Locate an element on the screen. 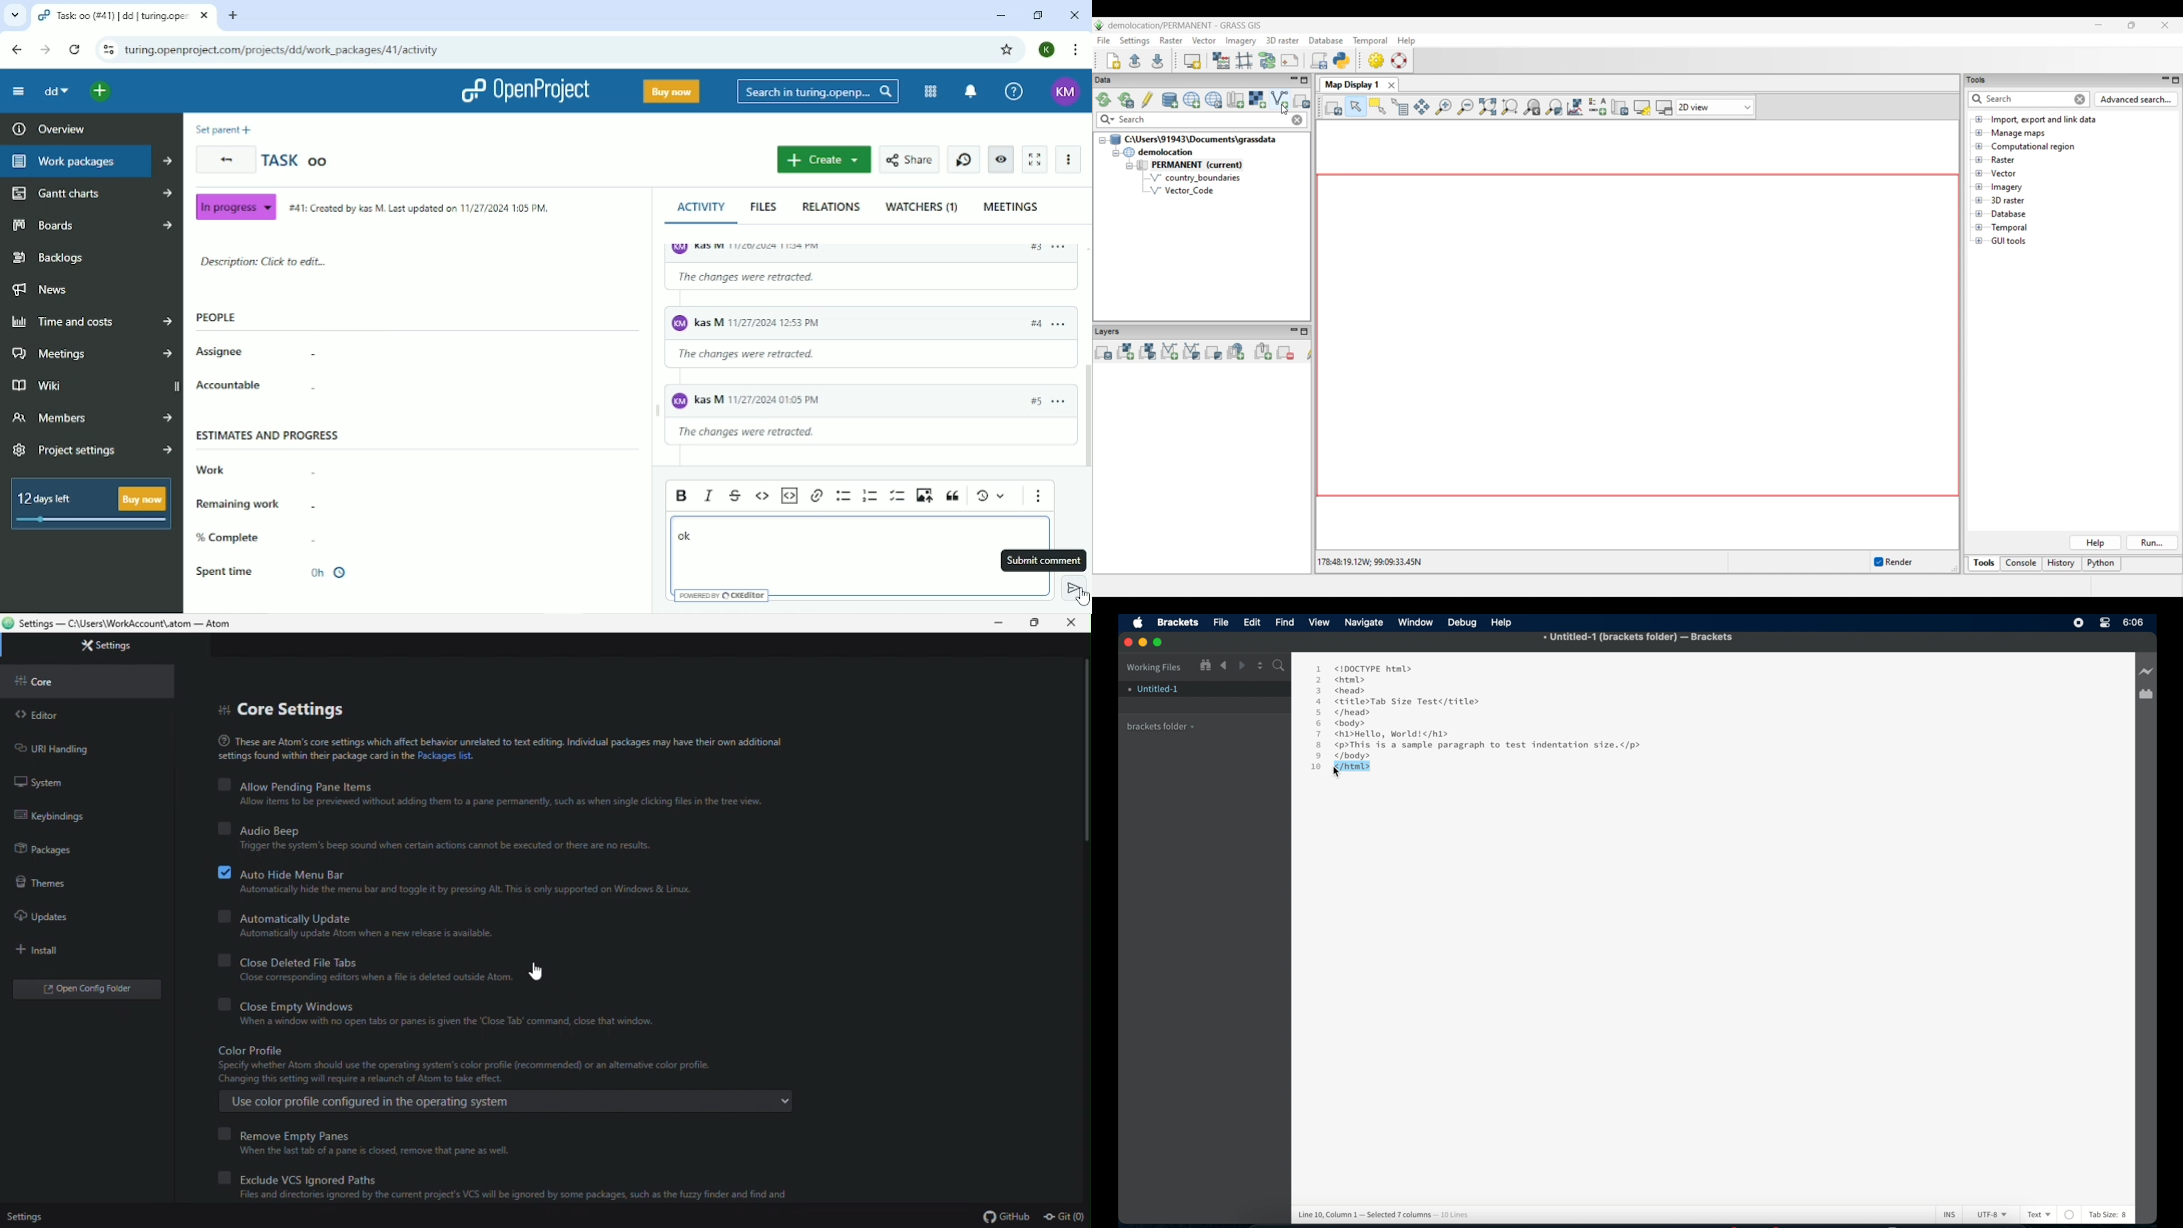 This screenshot has height=1232, width=2184. Working Files is located at coordinates (1154, 666).